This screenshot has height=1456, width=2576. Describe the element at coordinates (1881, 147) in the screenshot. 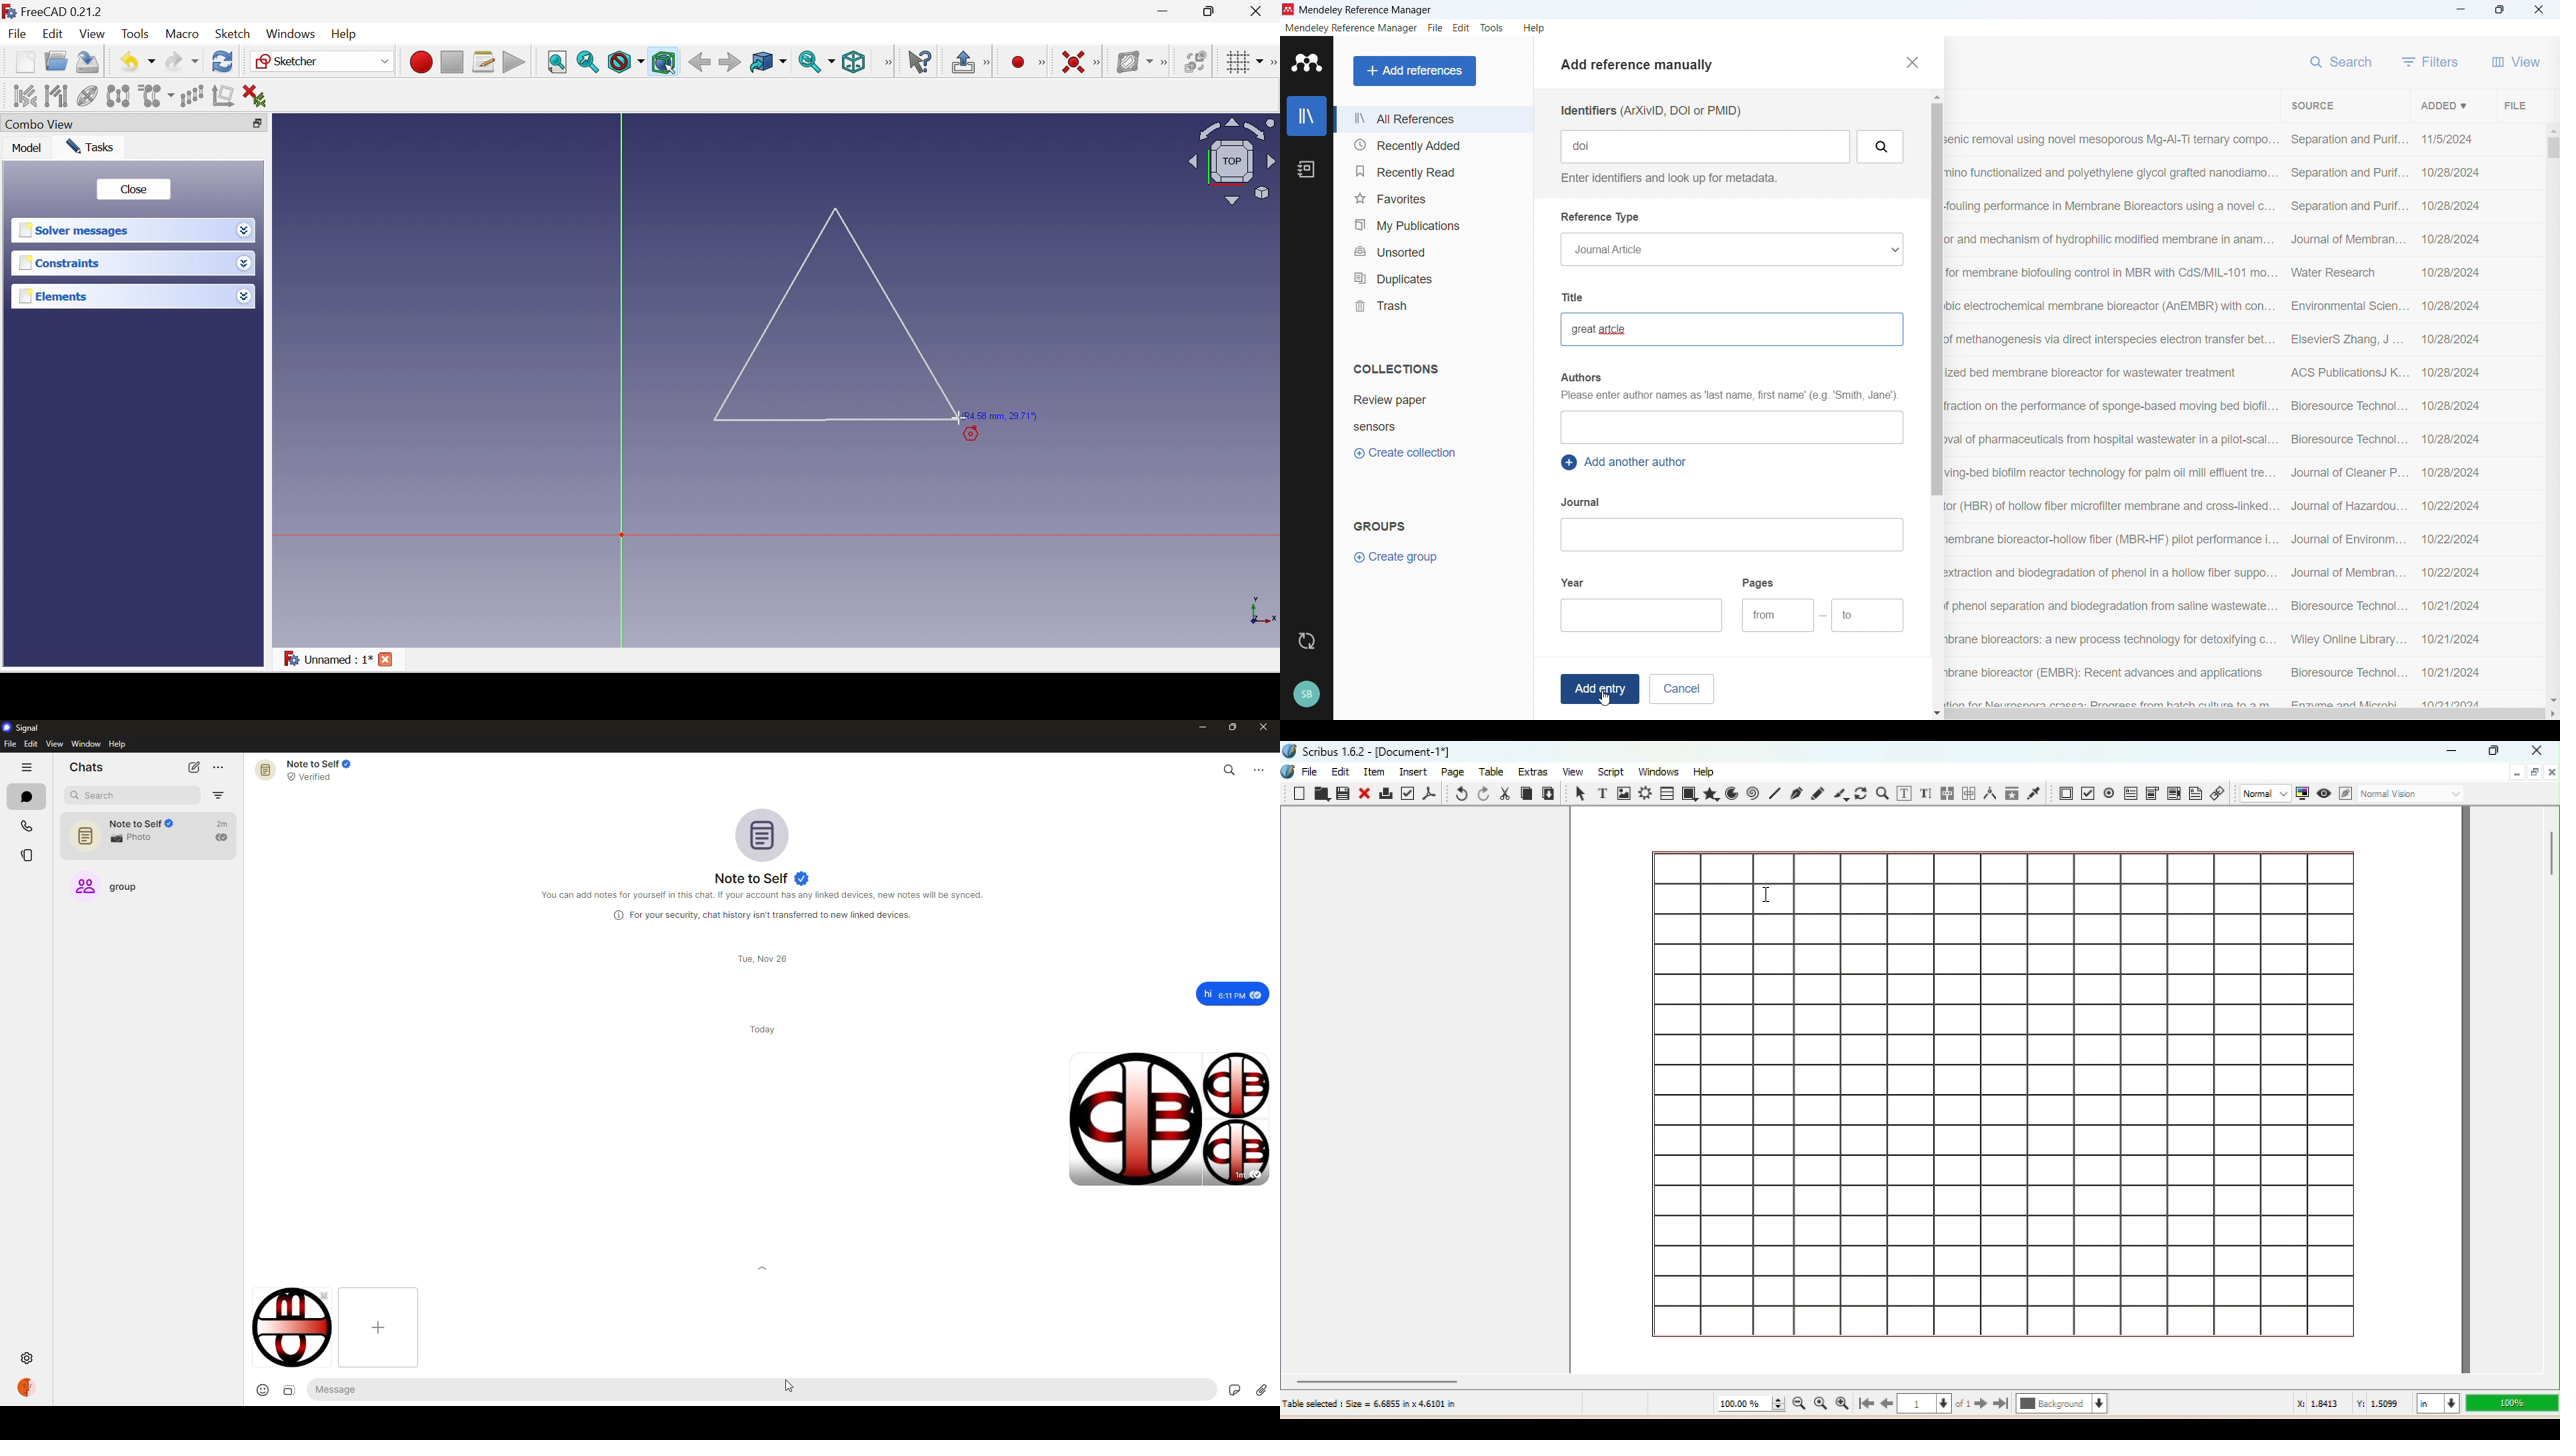

I see `Search by Identifiers ` at that location.